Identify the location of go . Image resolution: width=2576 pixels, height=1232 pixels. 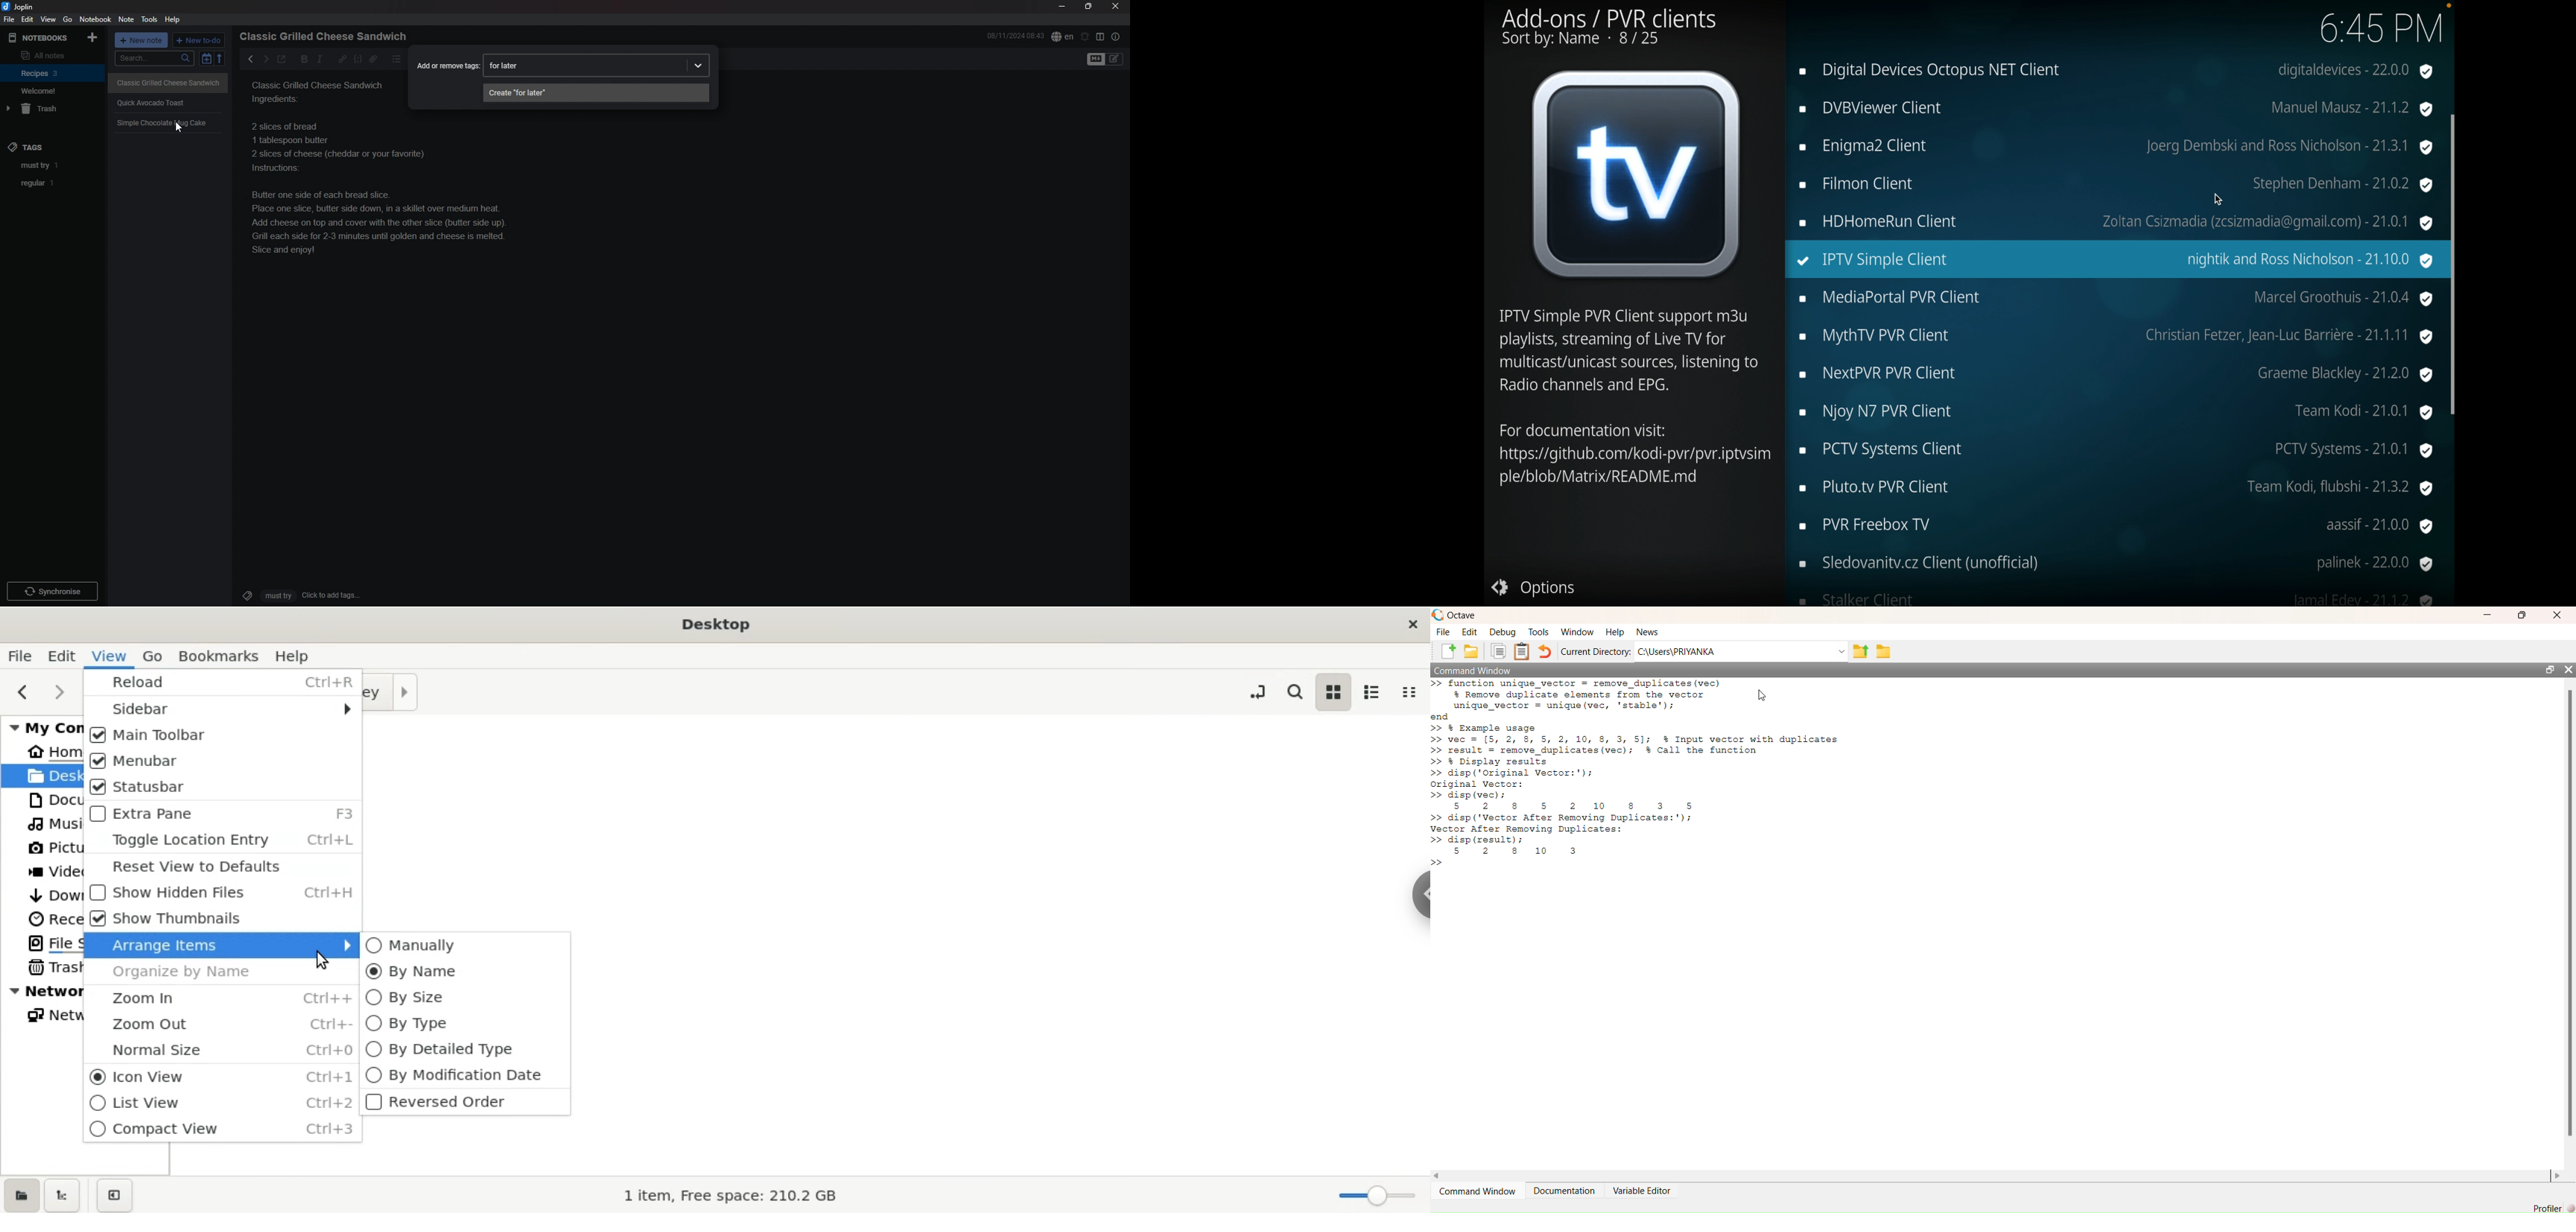
(157, 656).